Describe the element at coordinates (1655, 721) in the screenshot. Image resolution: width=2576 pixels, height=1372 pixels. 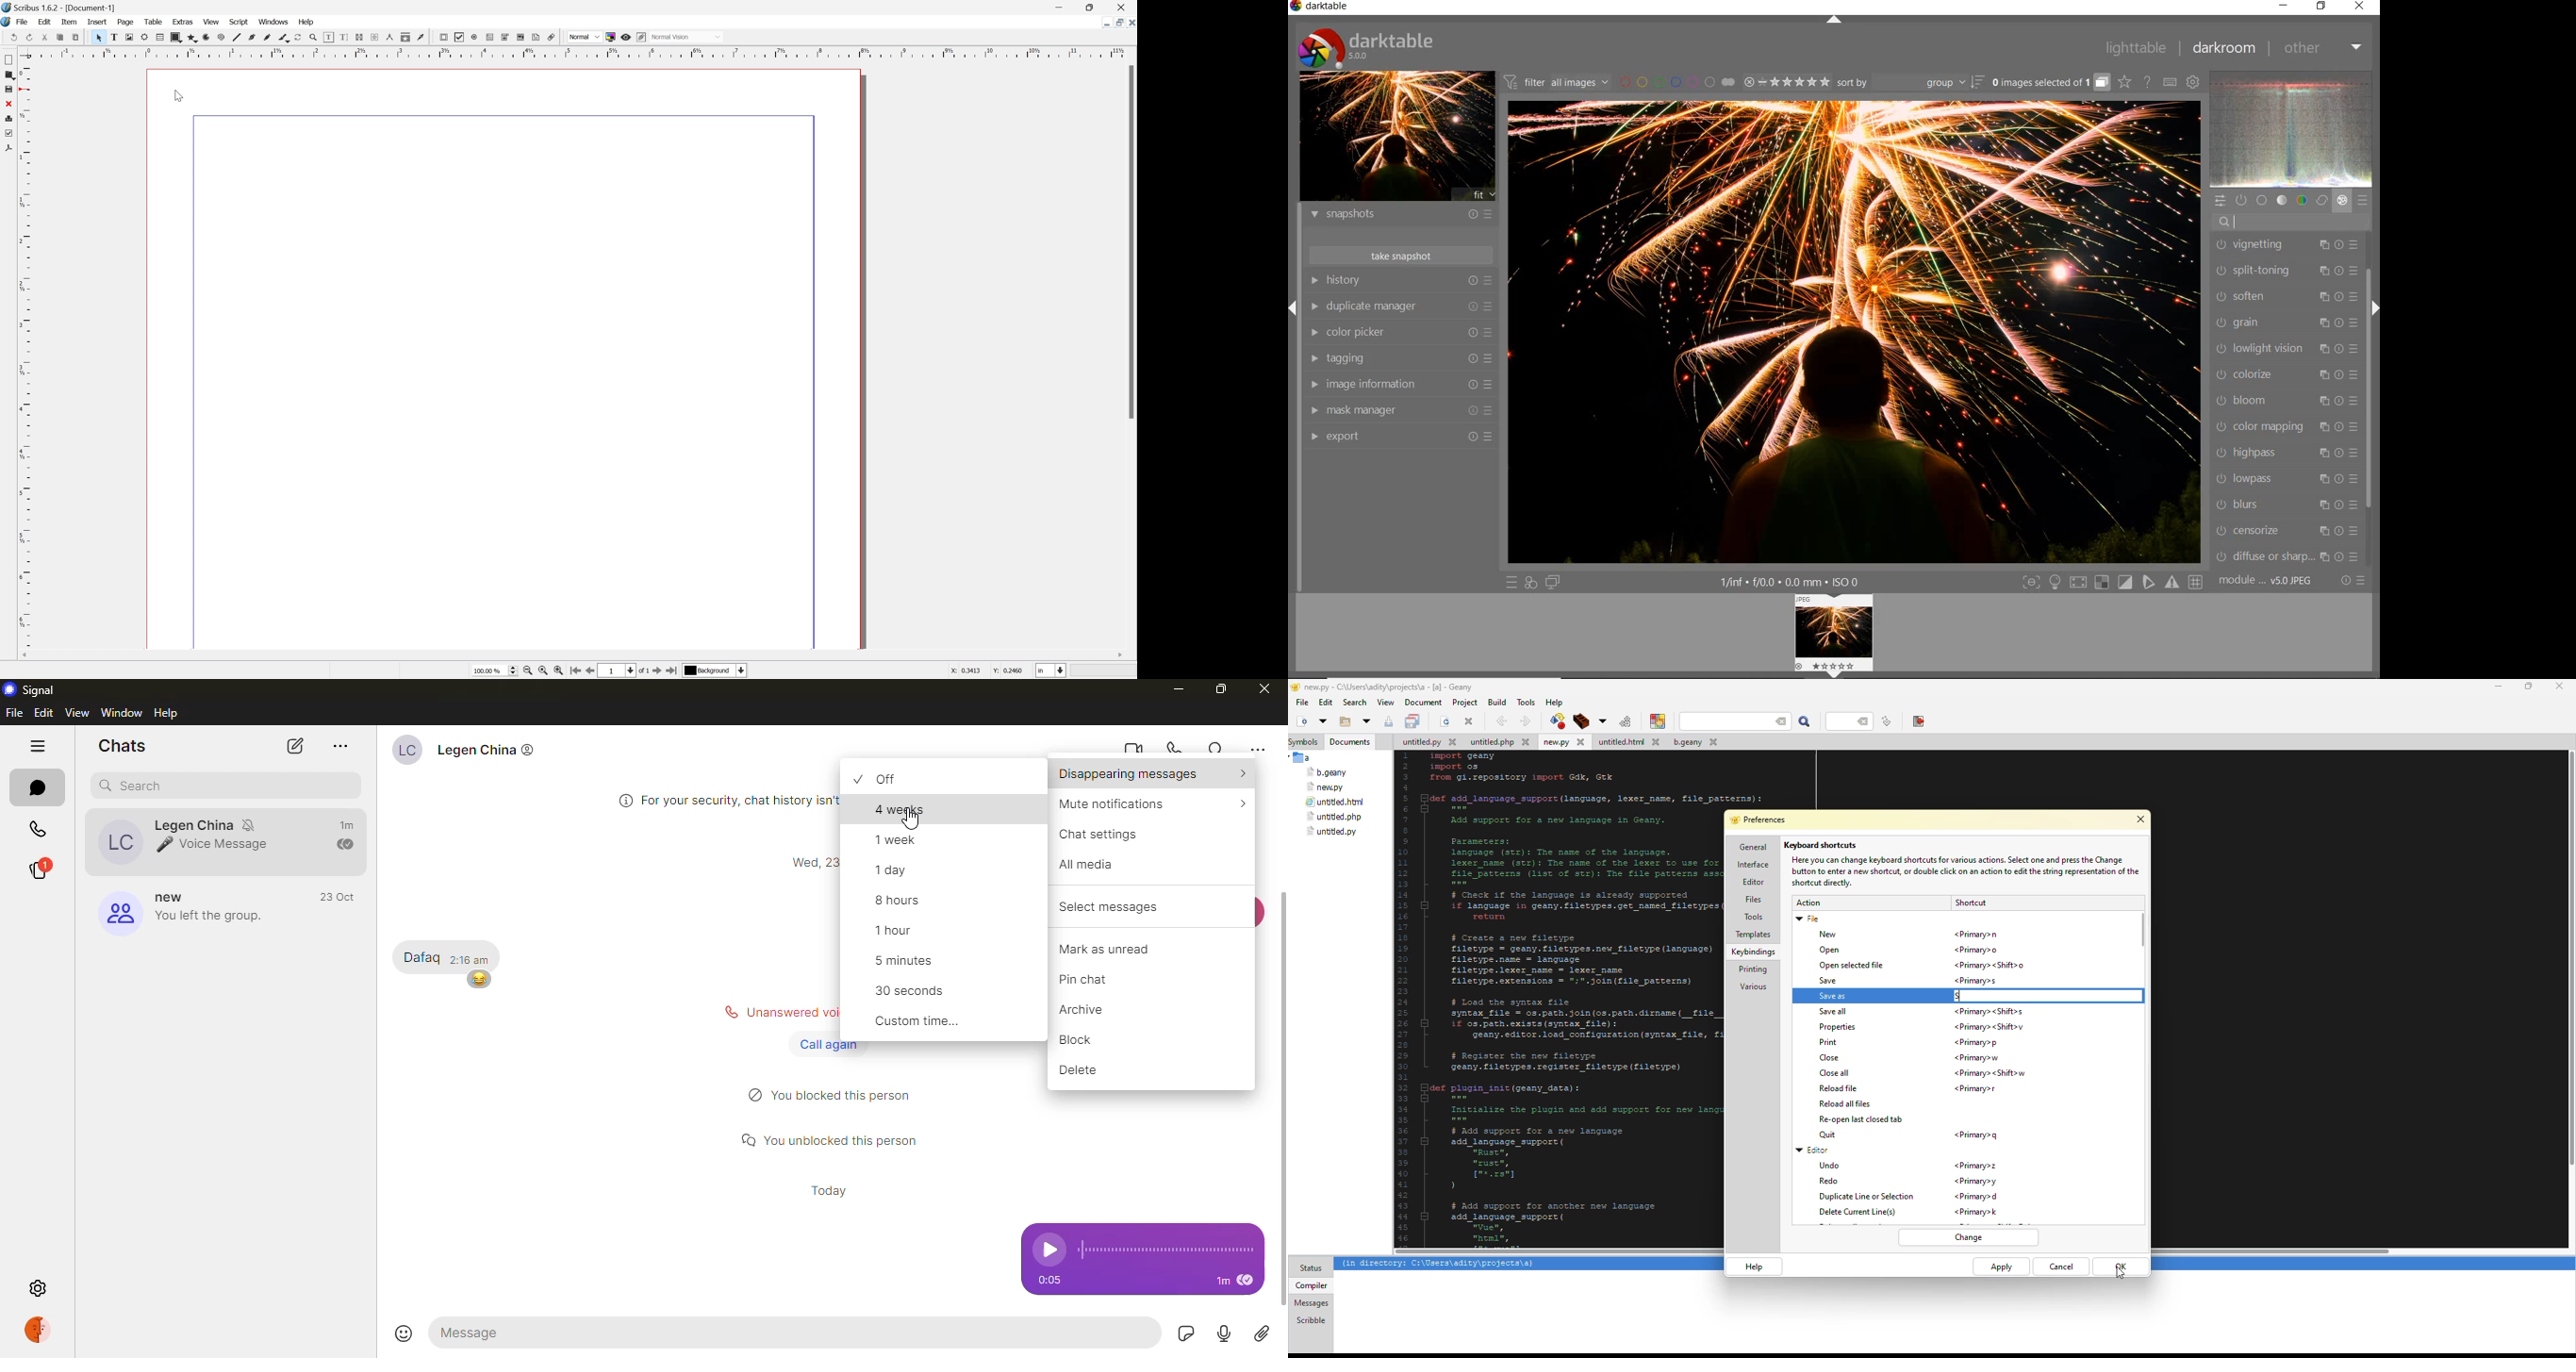
I see `color` at that location.